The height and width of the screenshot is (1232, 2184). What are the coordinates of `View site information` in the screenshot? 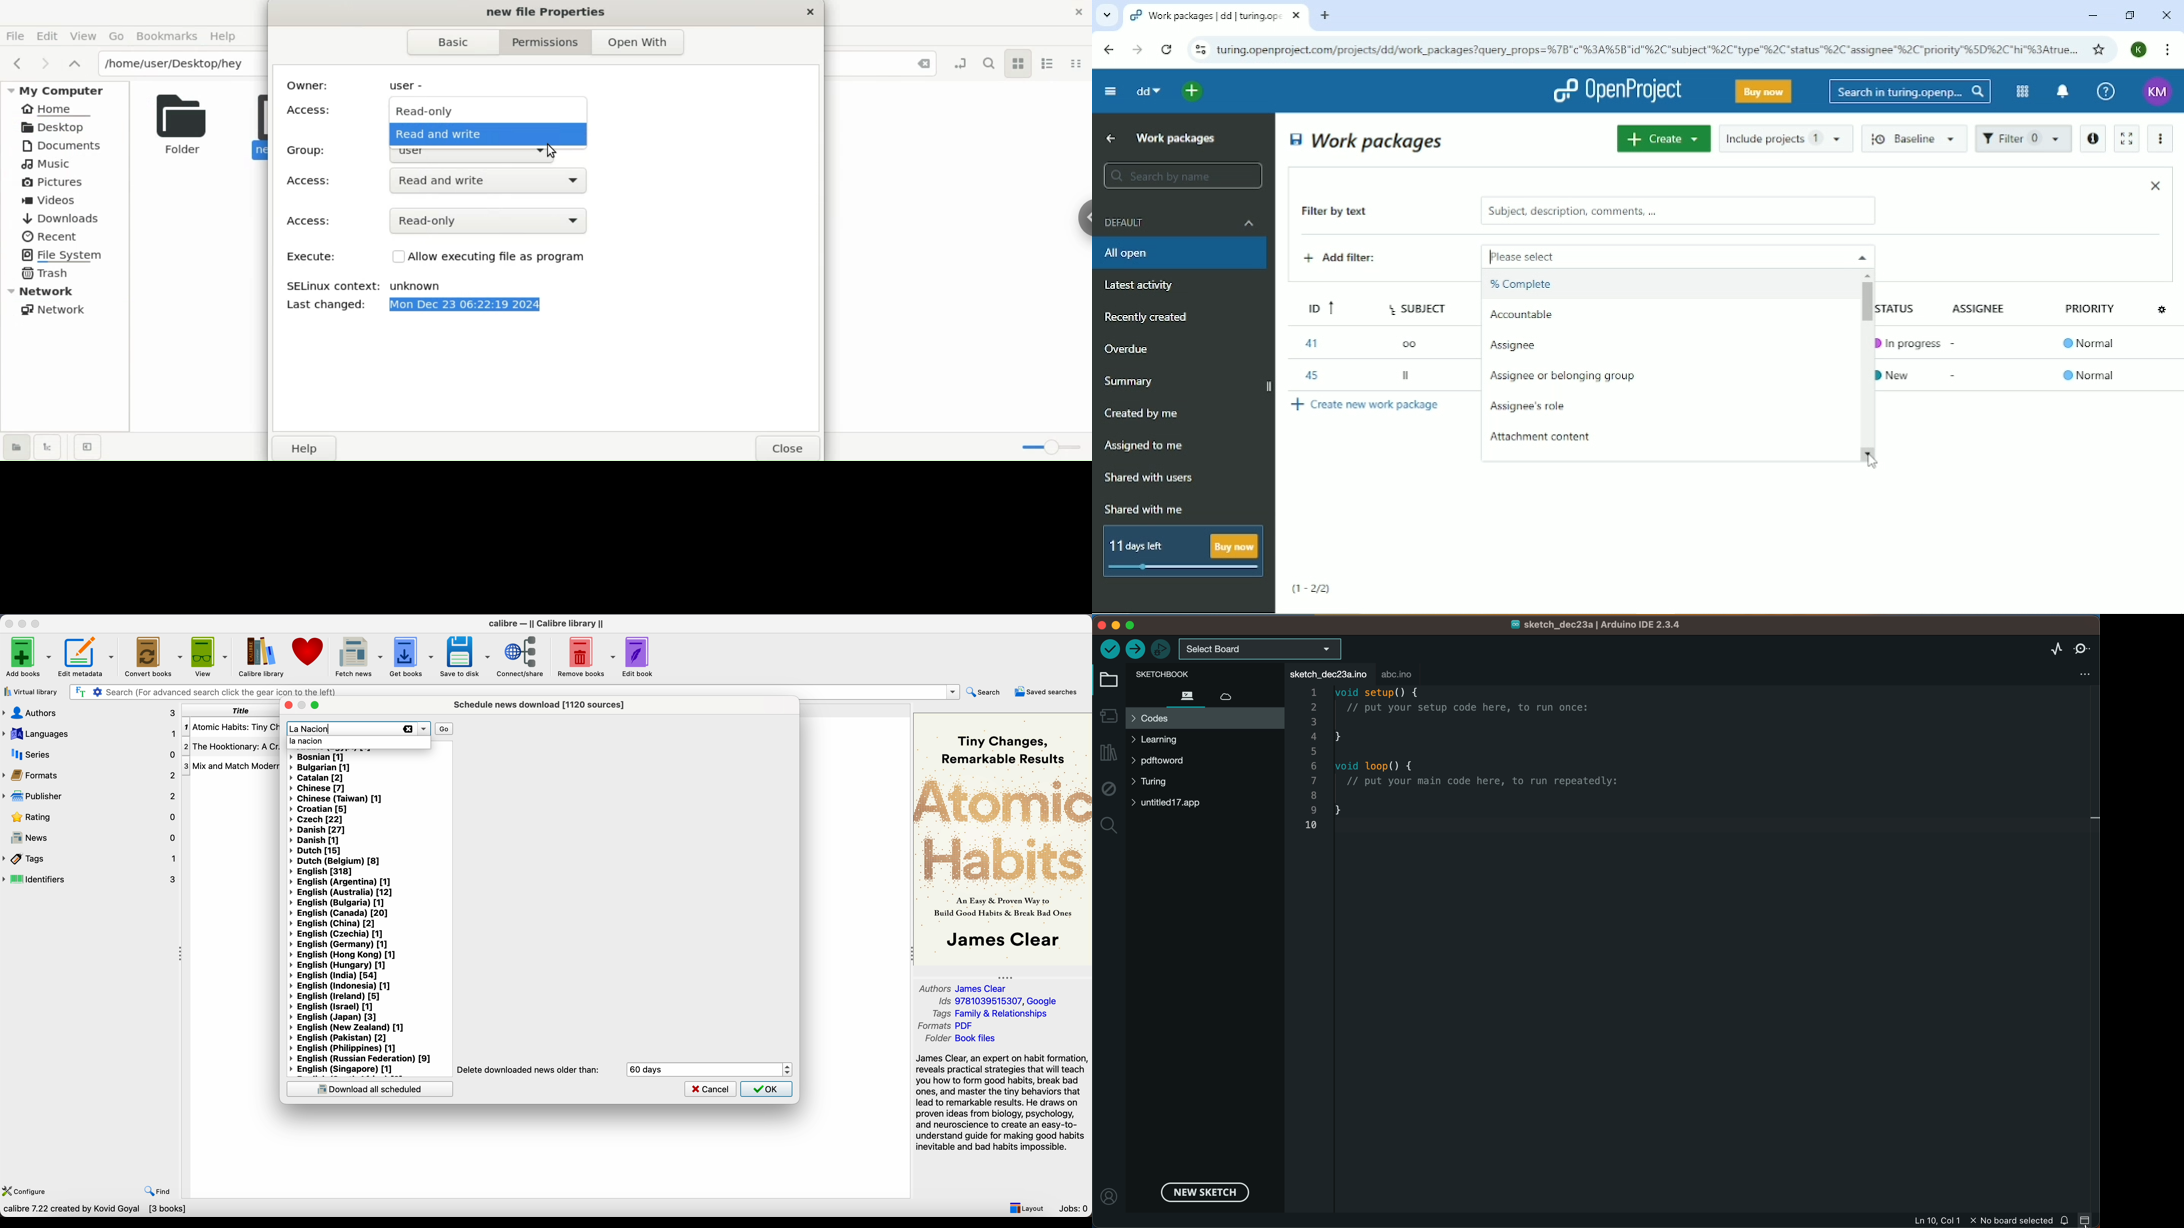 It's located at (1200, 50).